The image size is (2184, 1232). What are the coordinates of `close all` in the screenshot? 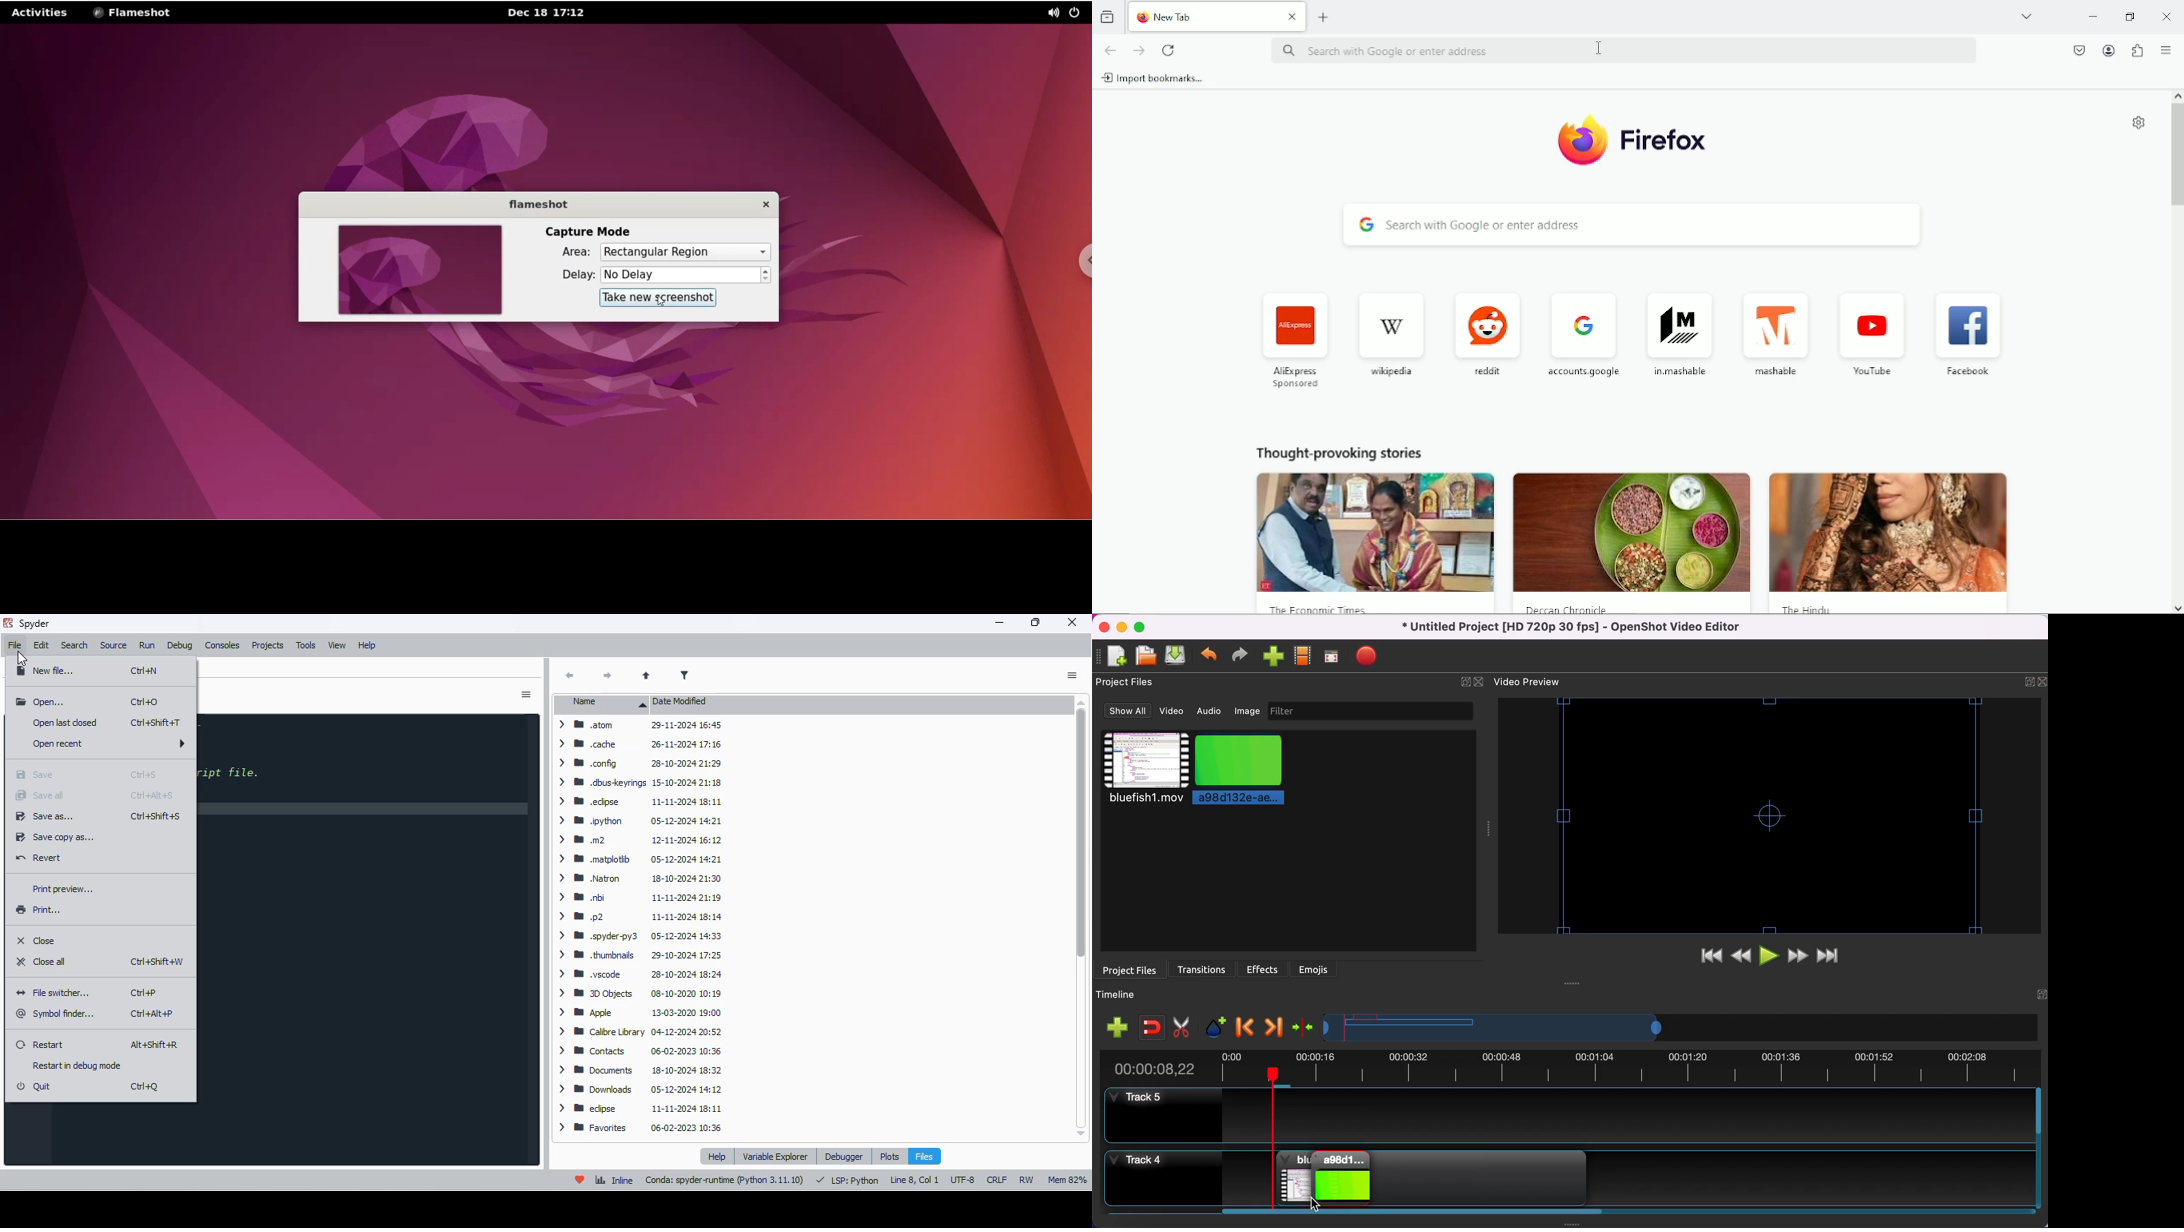 It's located at (41, 962).